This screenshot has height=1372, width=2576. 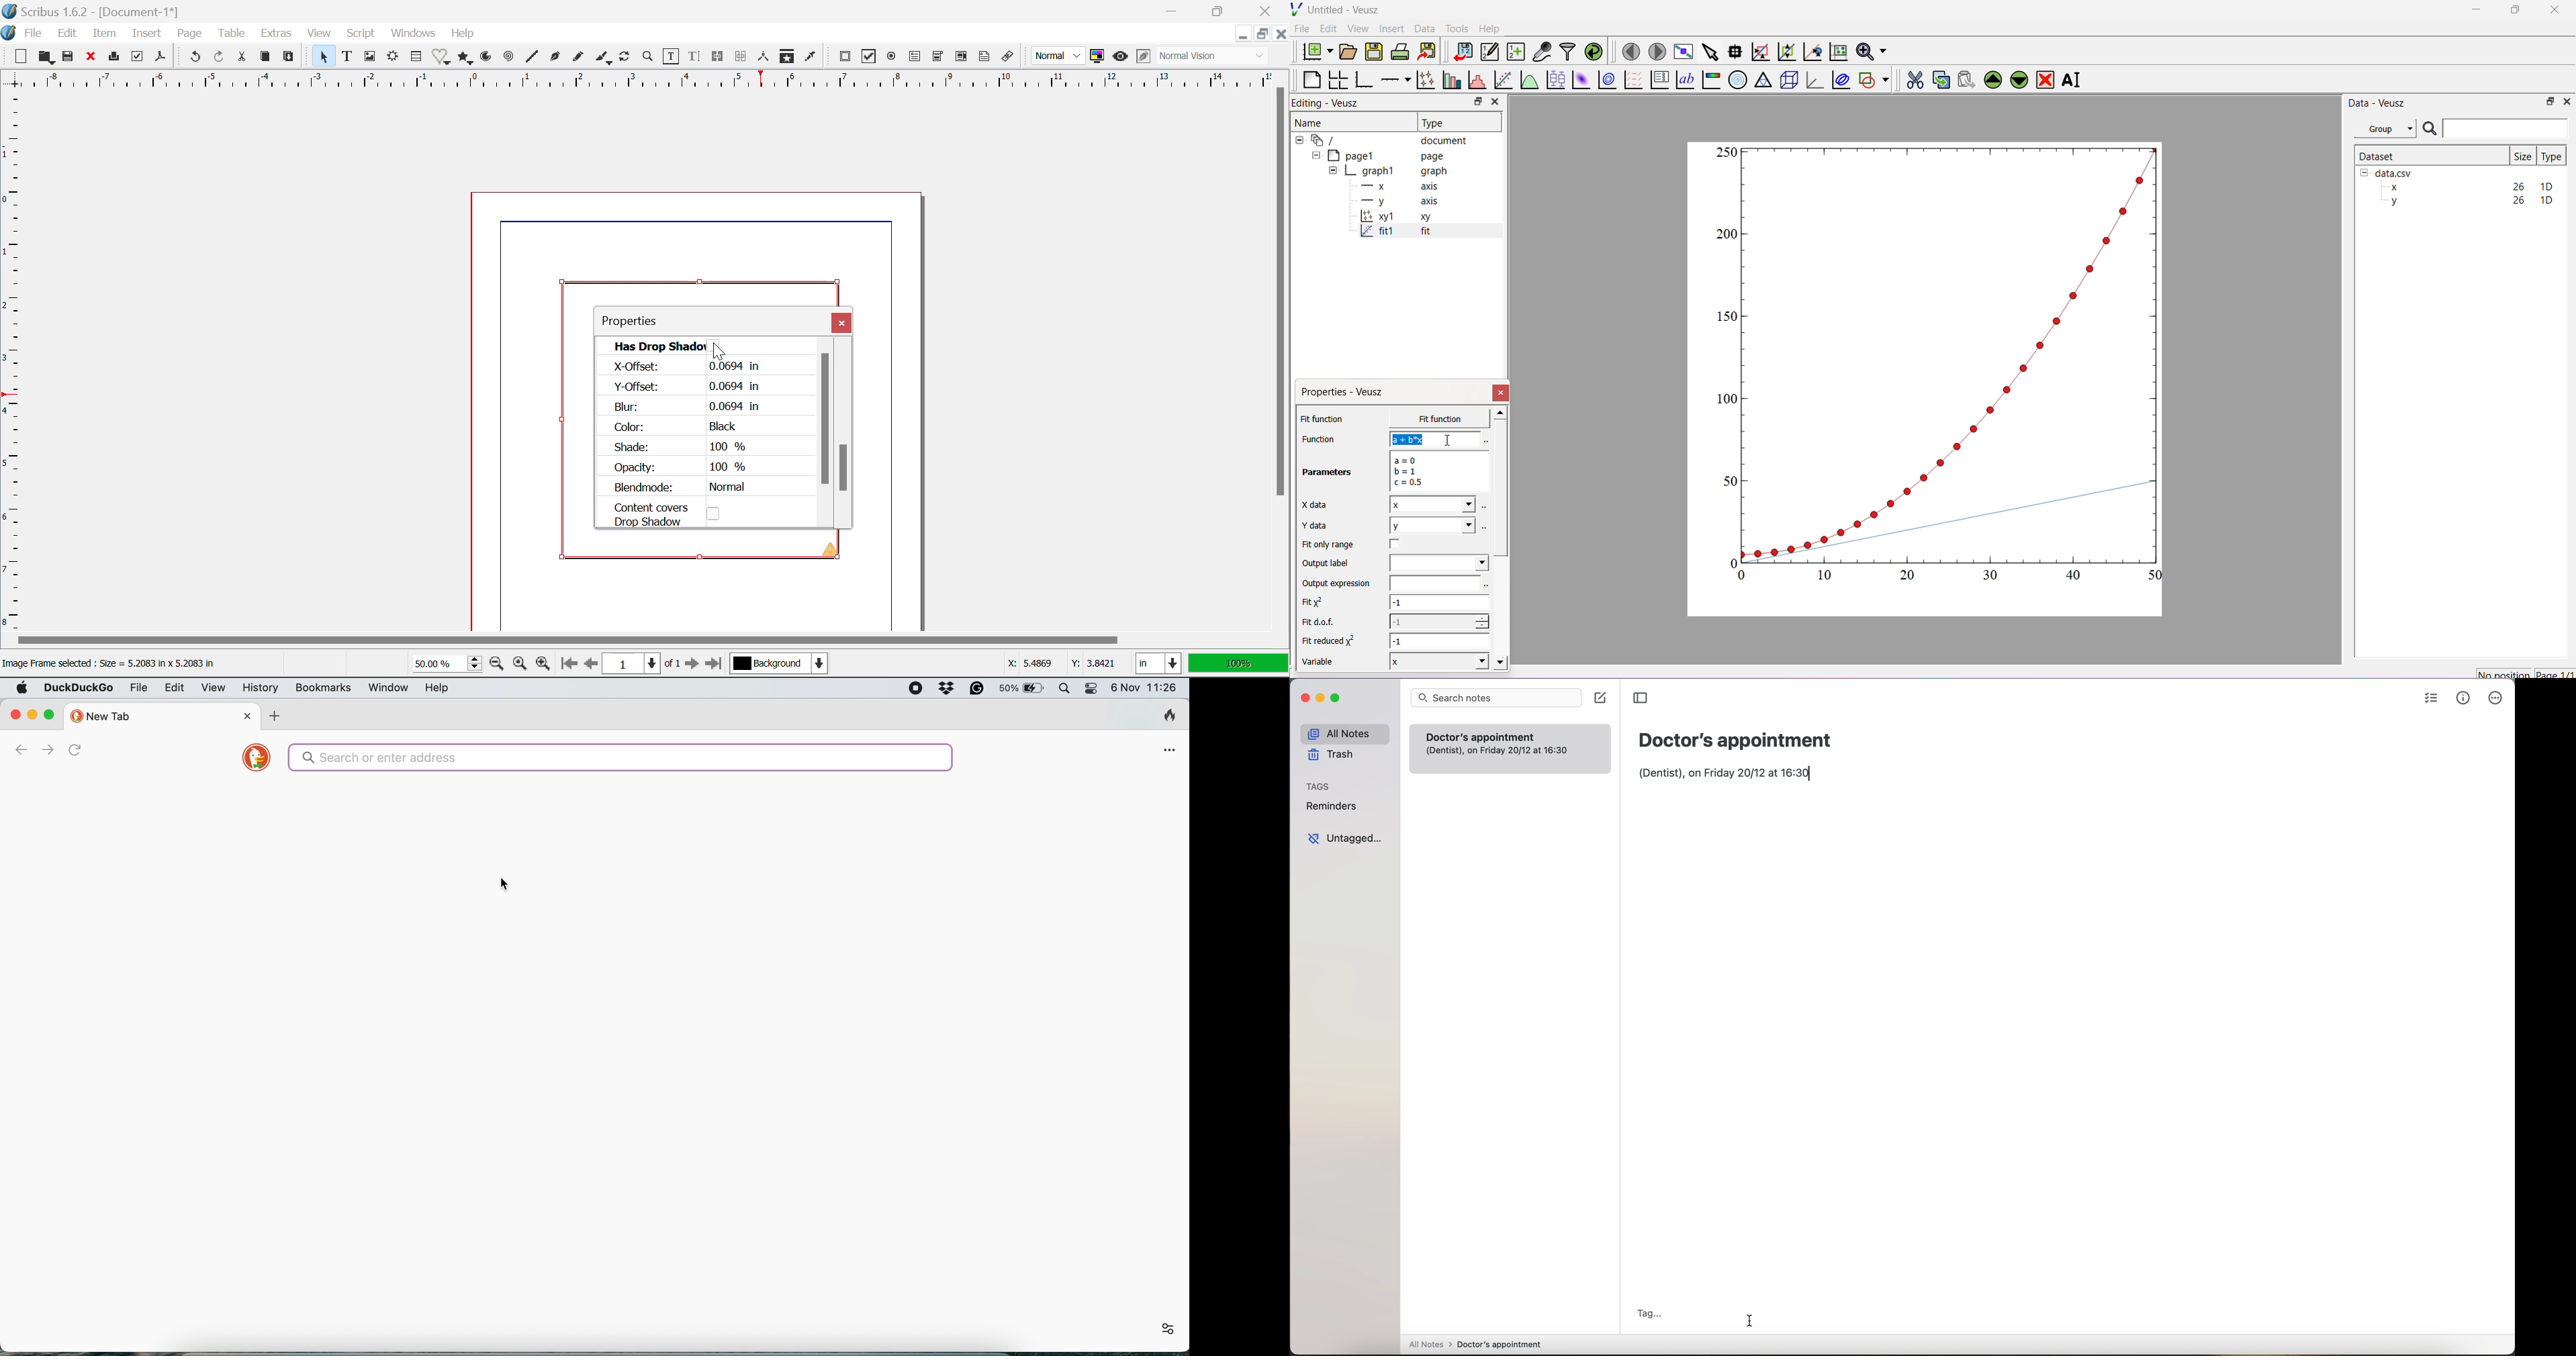 What do you see at coordinates (645, 322) in the screenshot?
I see `Properties` at bounding box center [645, 322].